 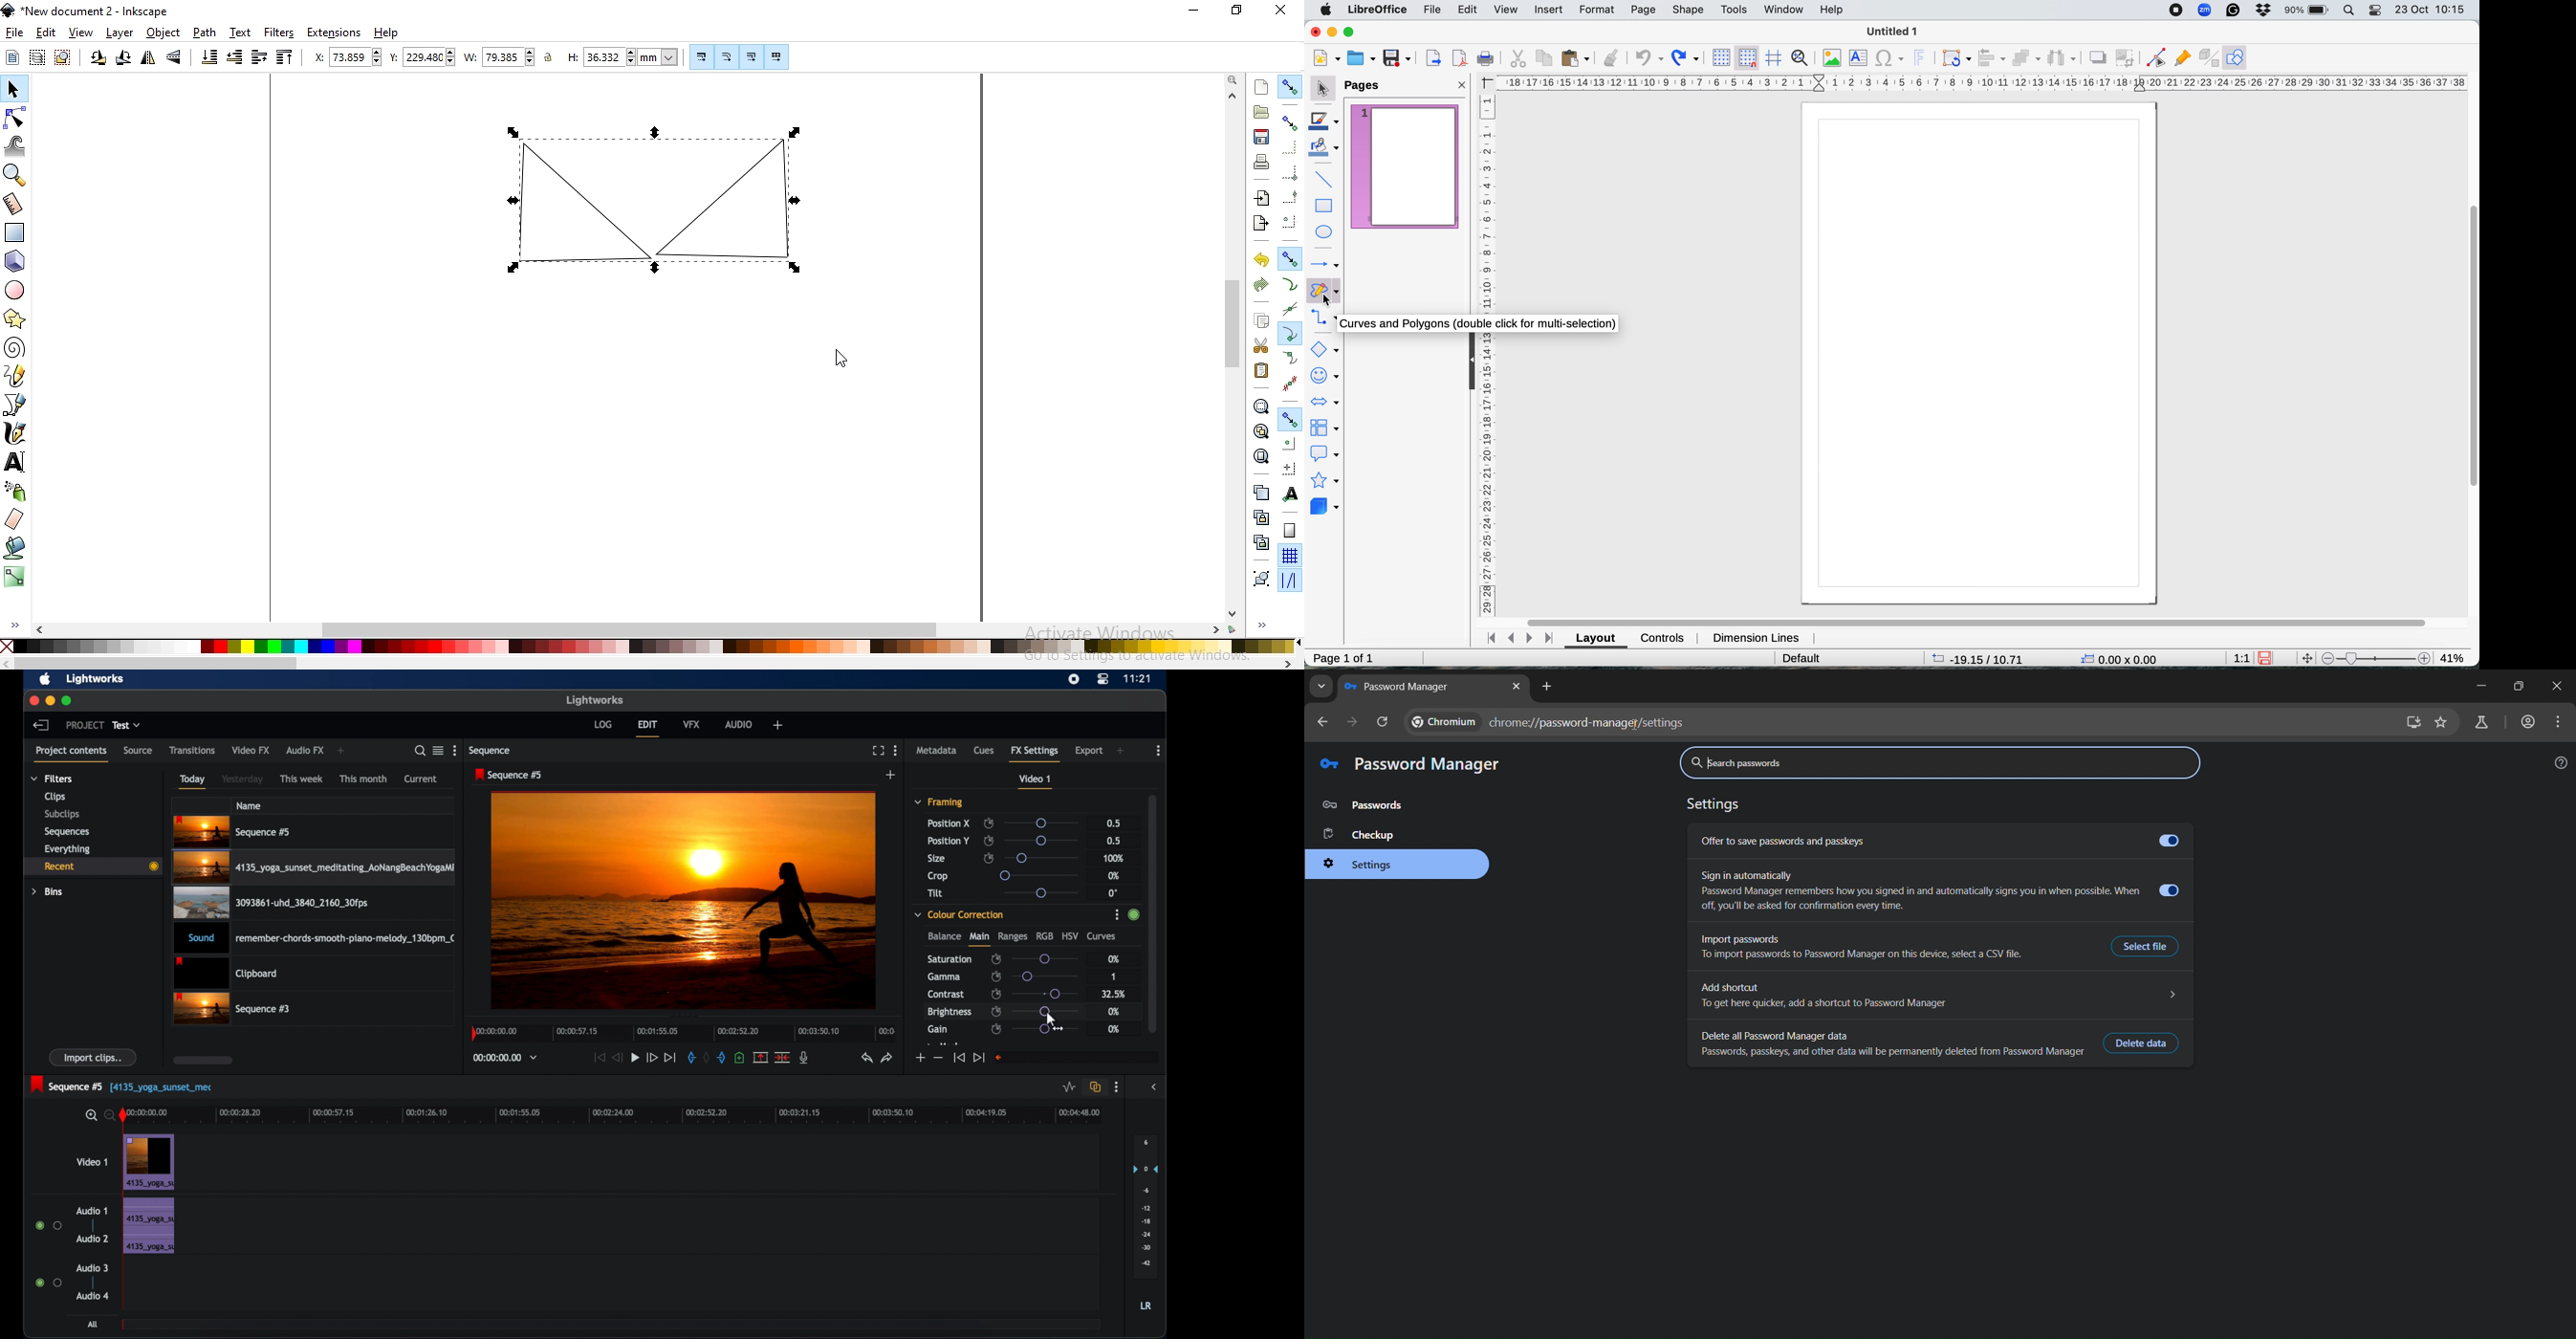 I want to click on video 1, so click(x=1035, y=782).